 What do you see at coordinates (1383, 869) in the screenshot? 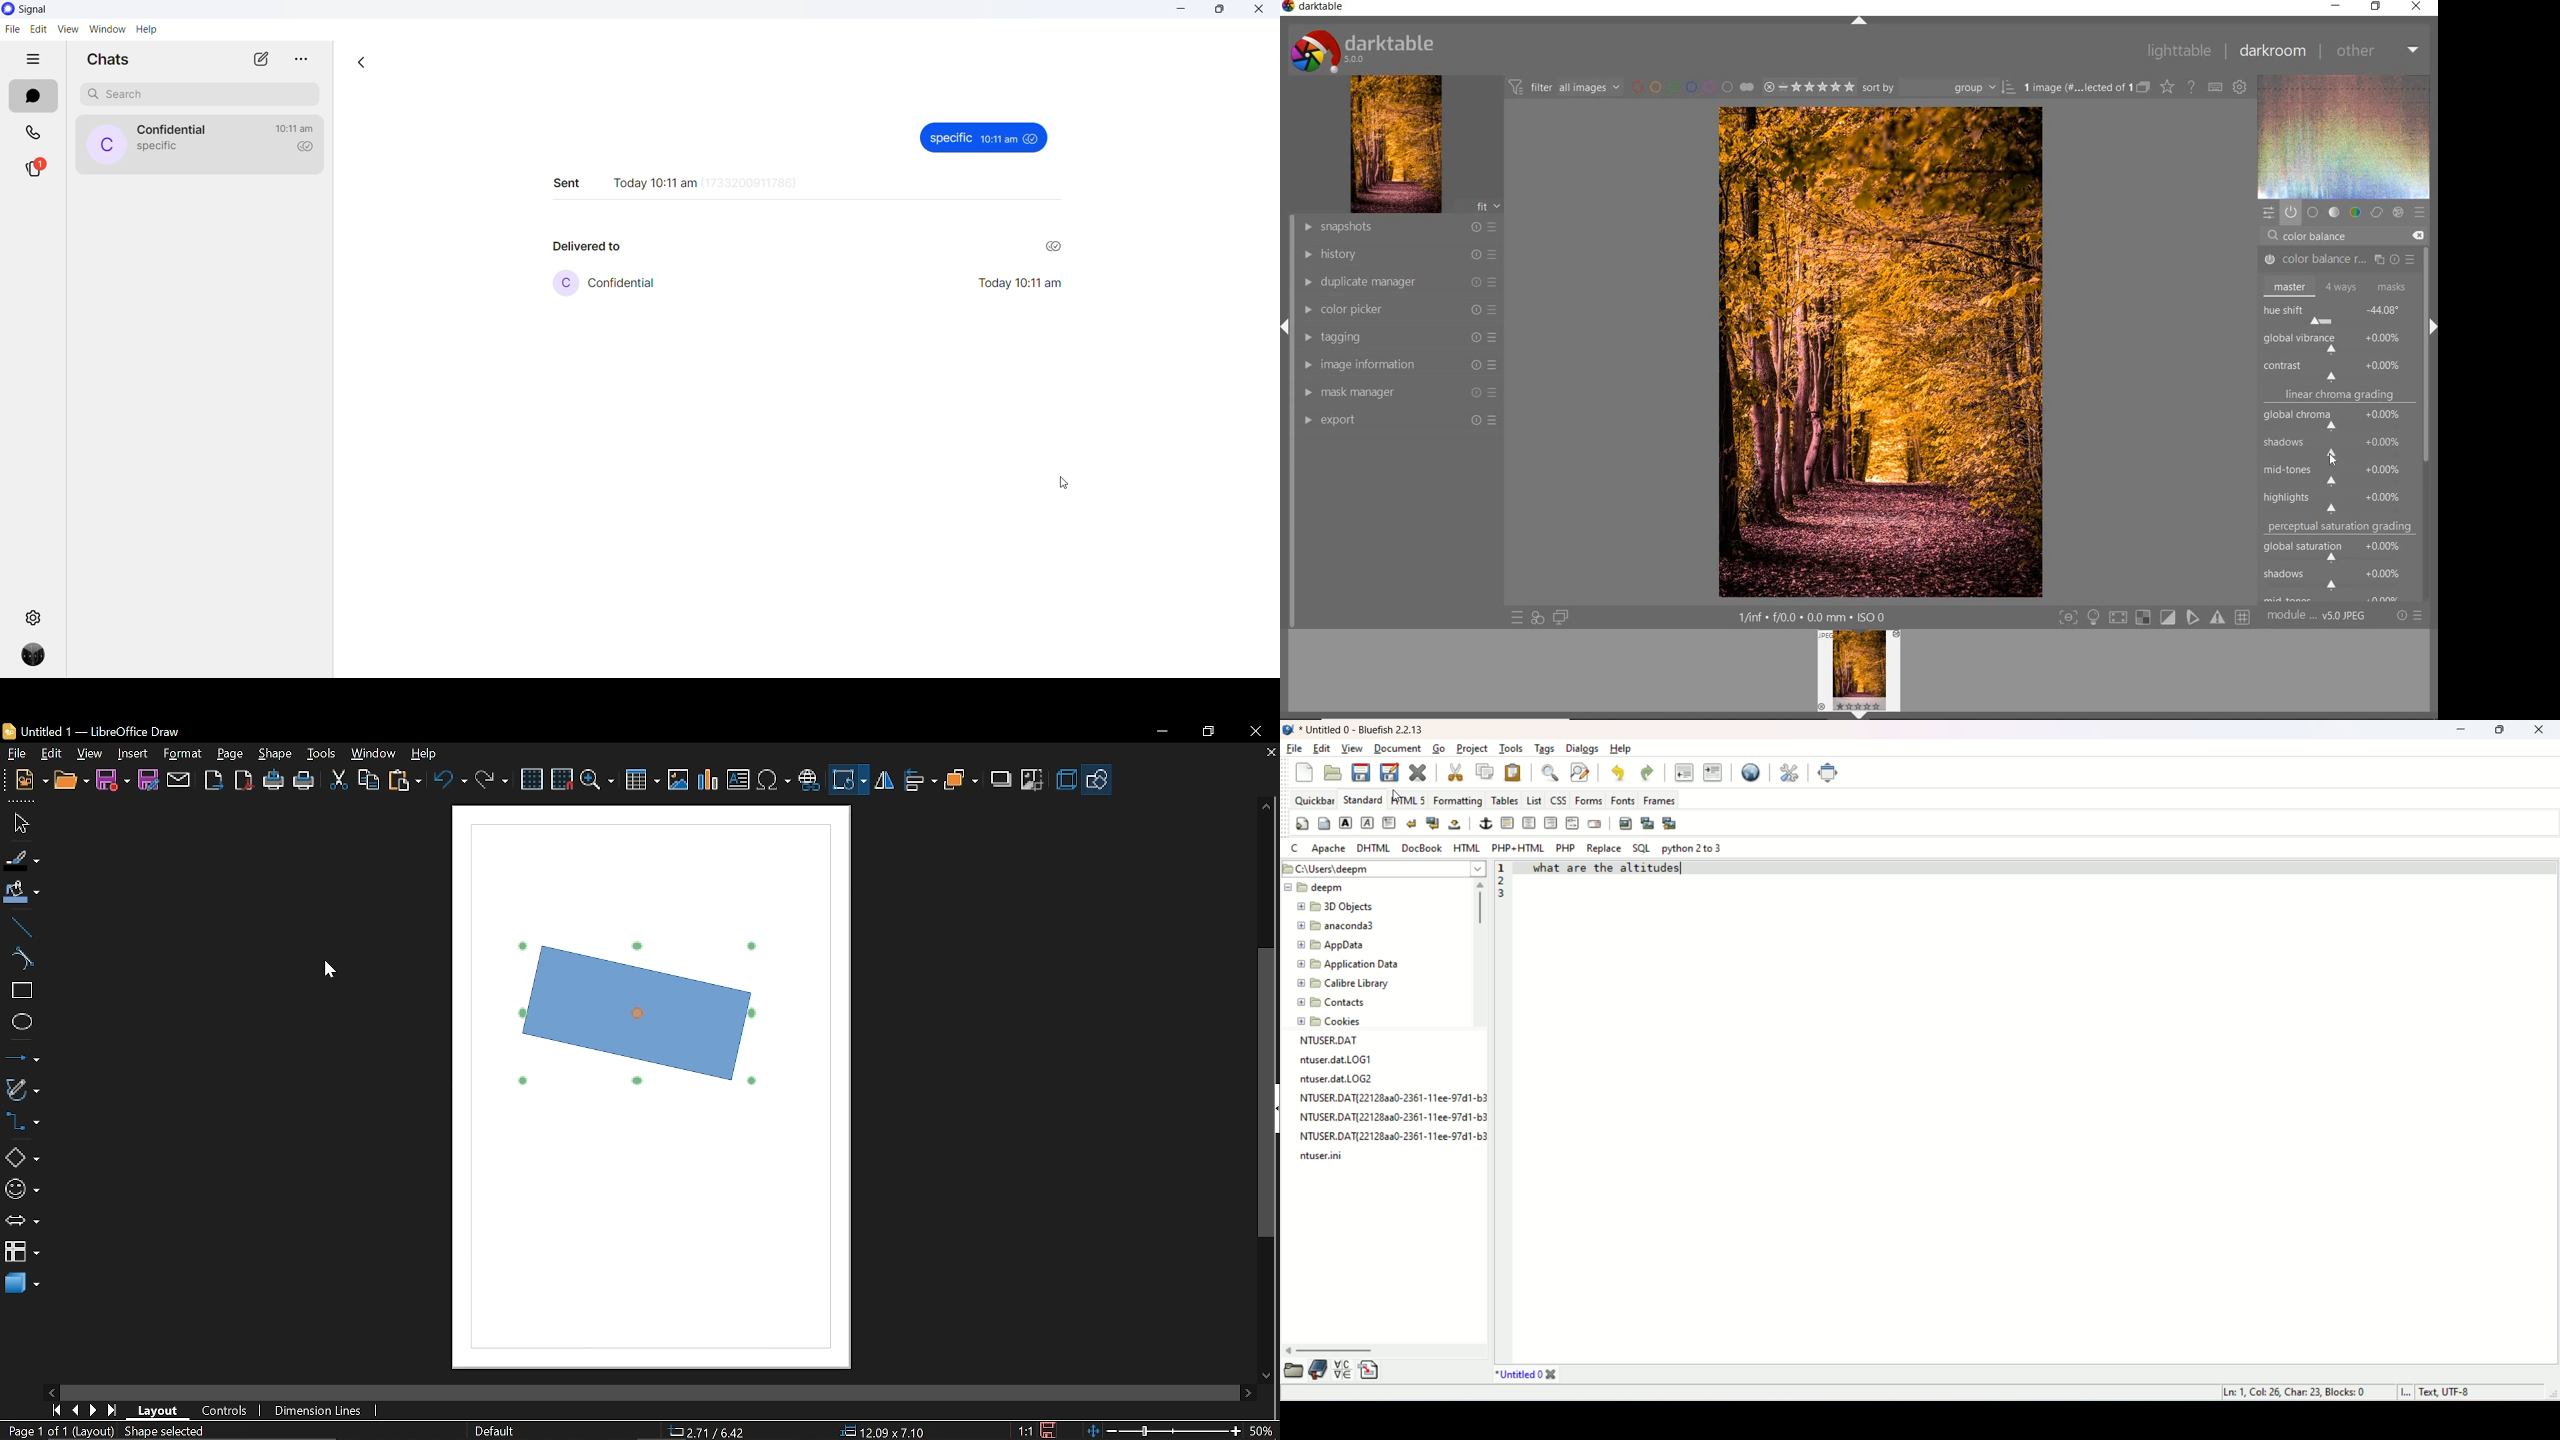
I see `location` at bounding box center [1383, 869].